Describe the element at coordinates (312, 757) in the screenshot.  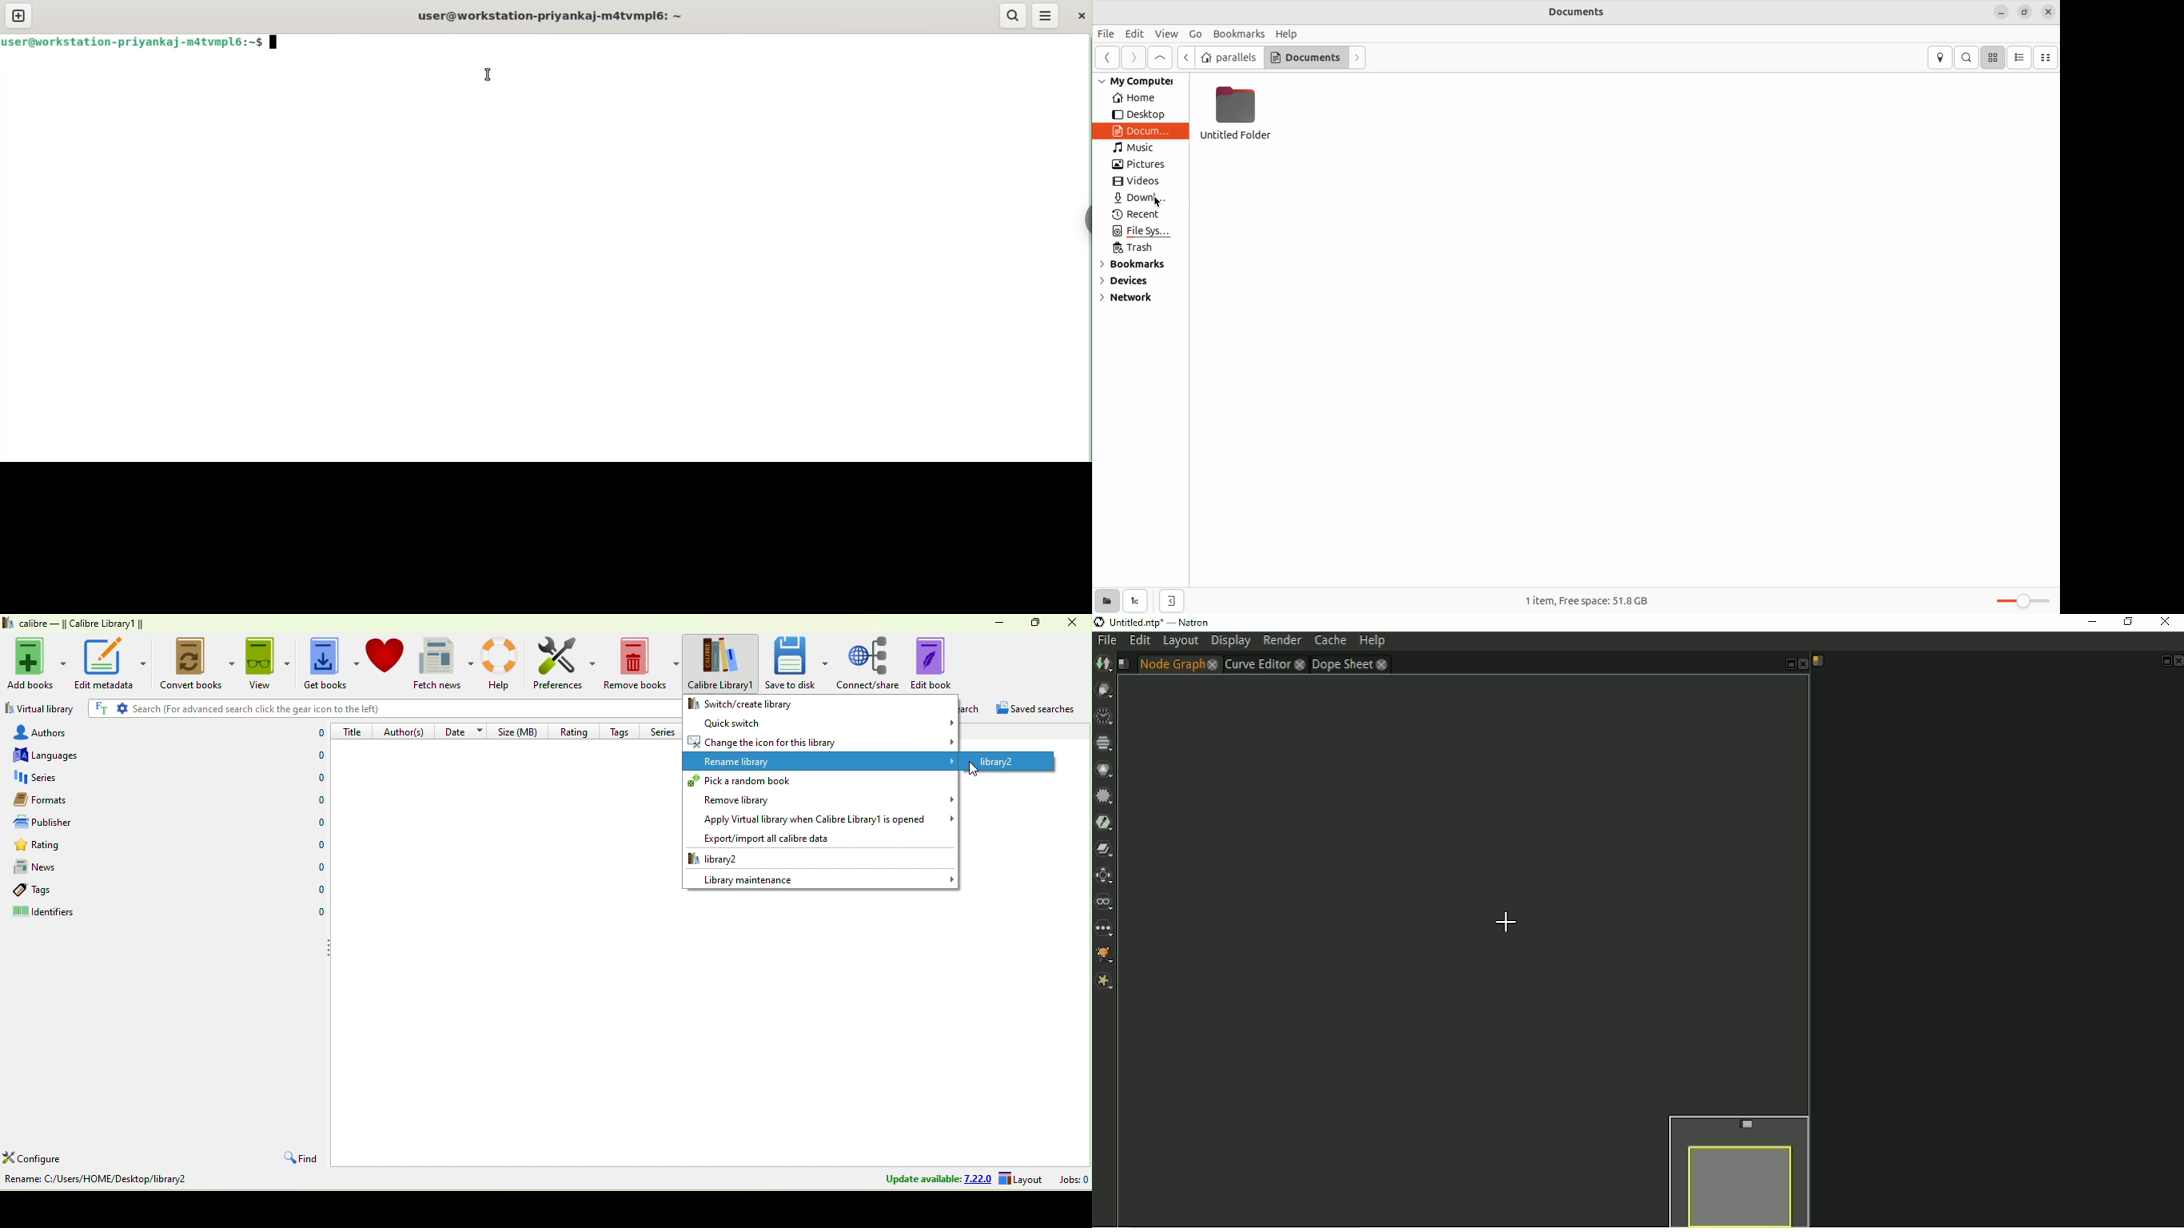
I see `0` at that location.